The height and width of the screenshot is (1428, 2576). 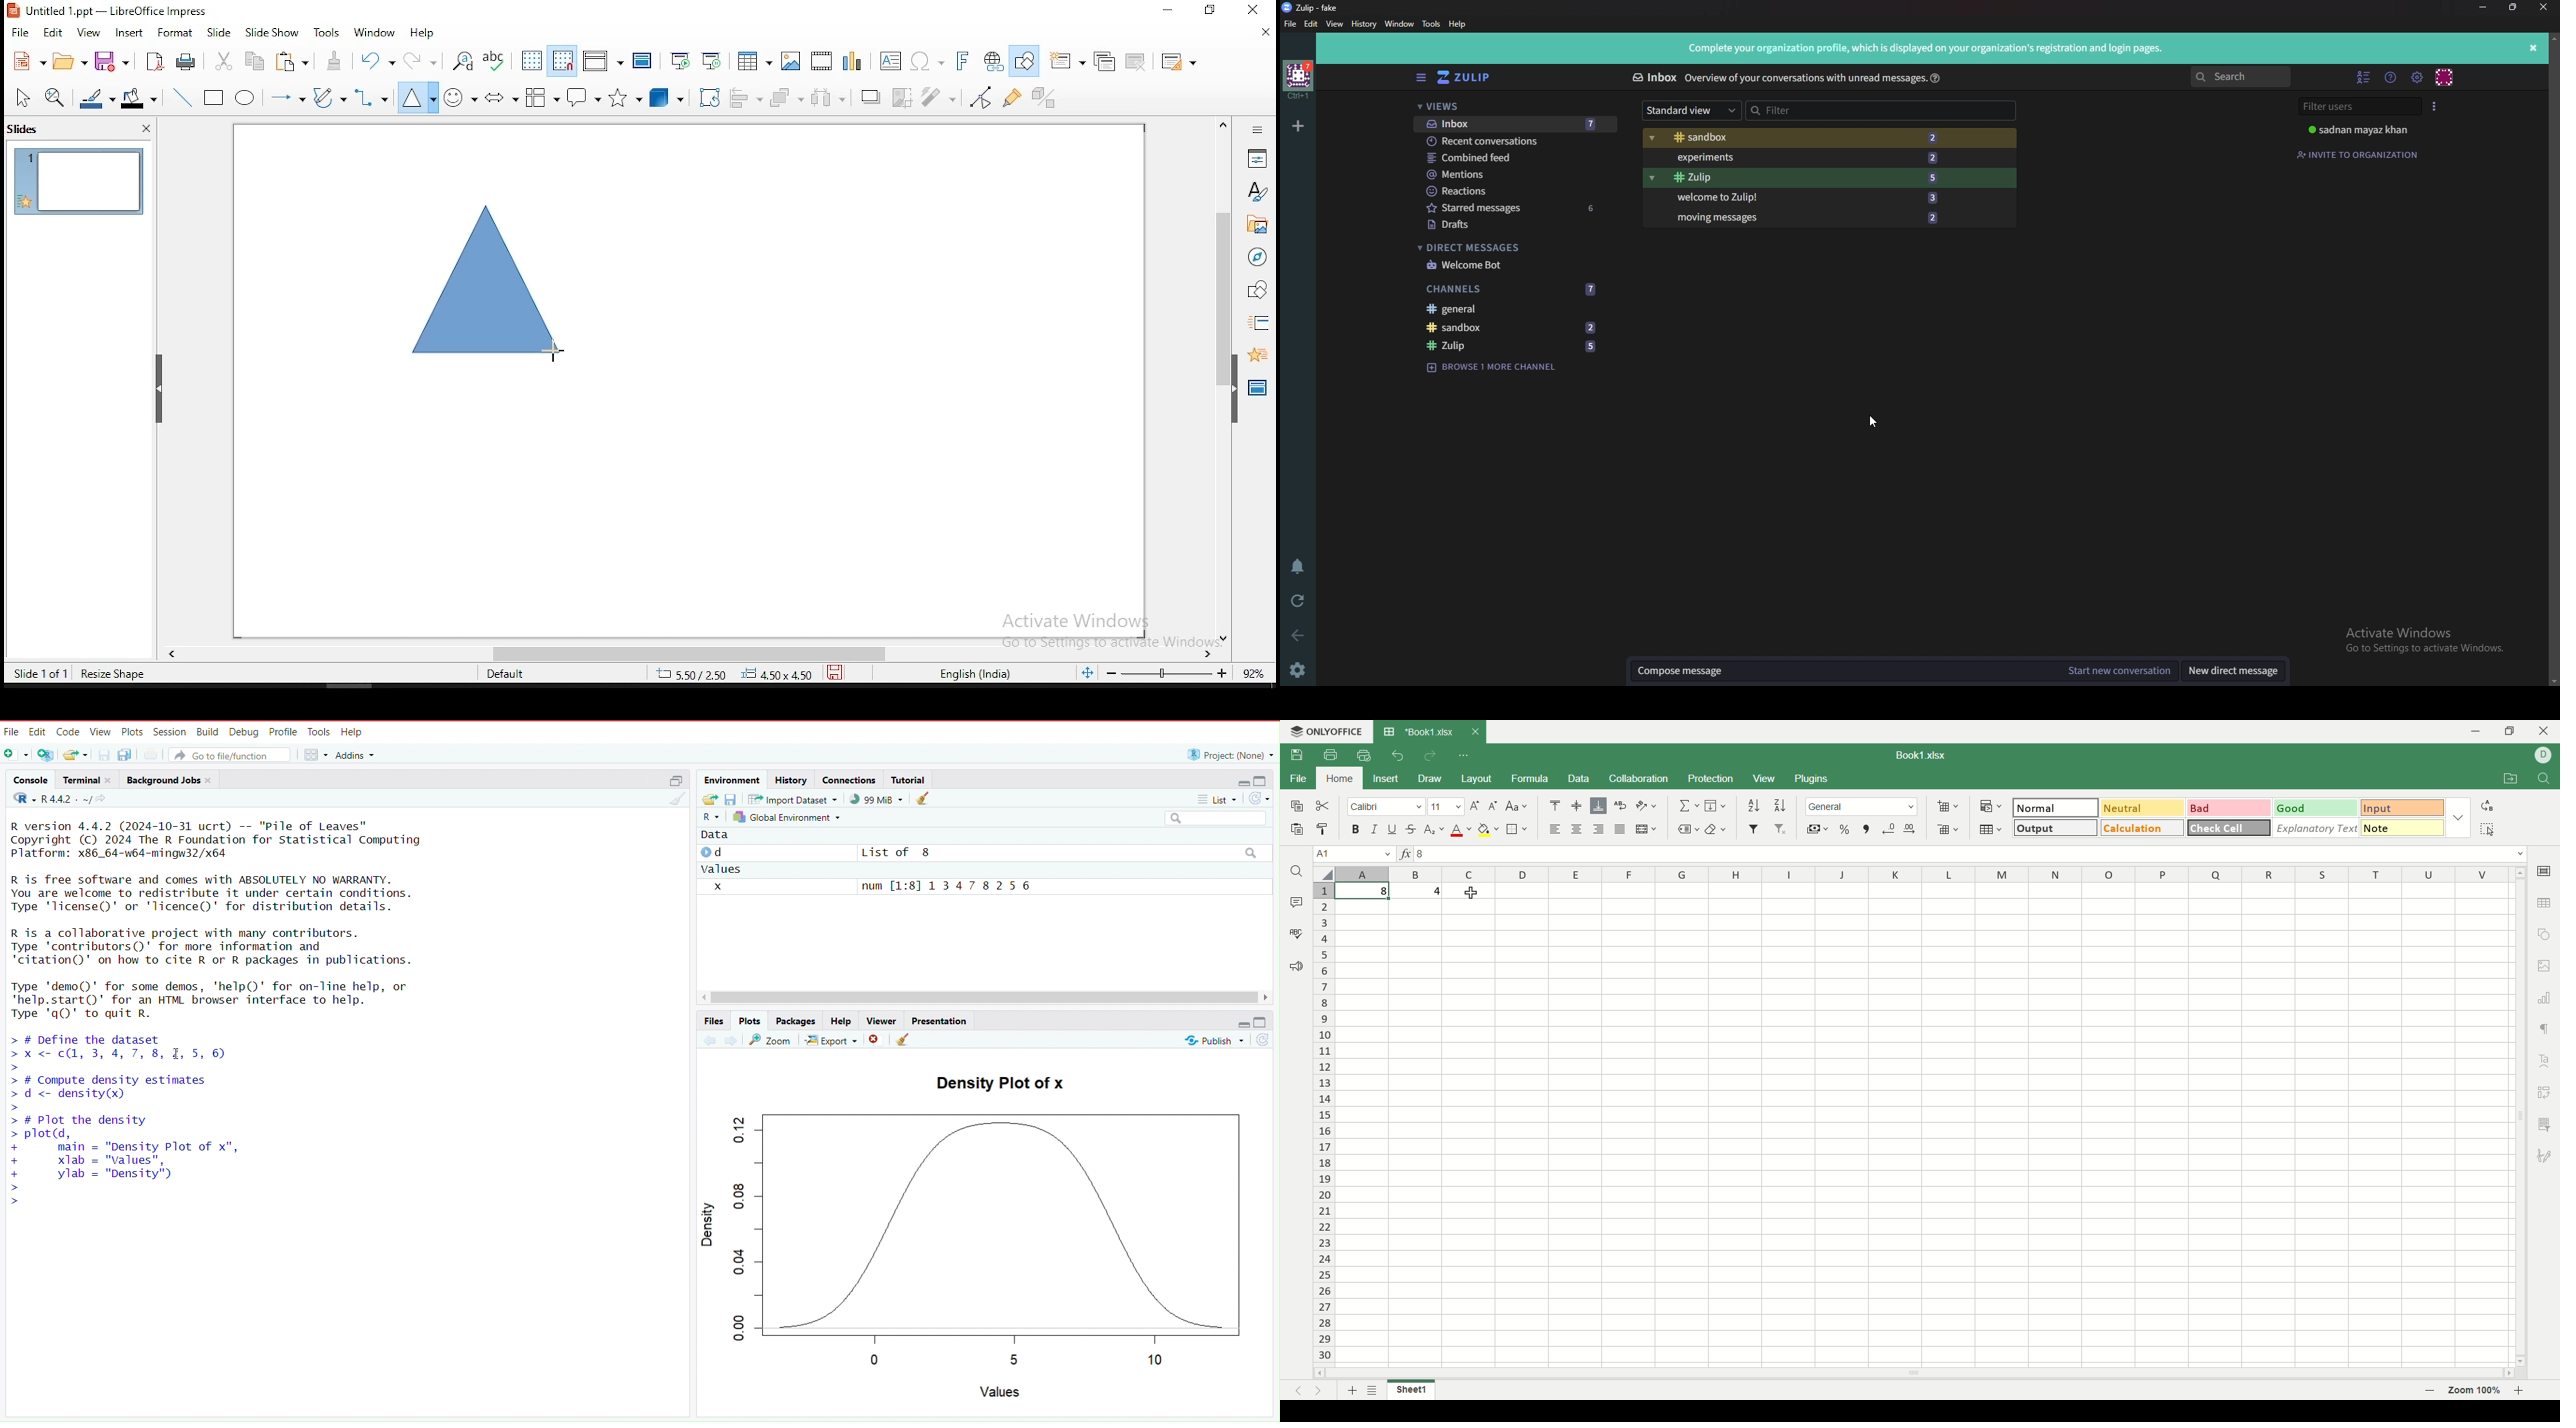 I want to click on sidebar settings, so click(x=1258, y=131).